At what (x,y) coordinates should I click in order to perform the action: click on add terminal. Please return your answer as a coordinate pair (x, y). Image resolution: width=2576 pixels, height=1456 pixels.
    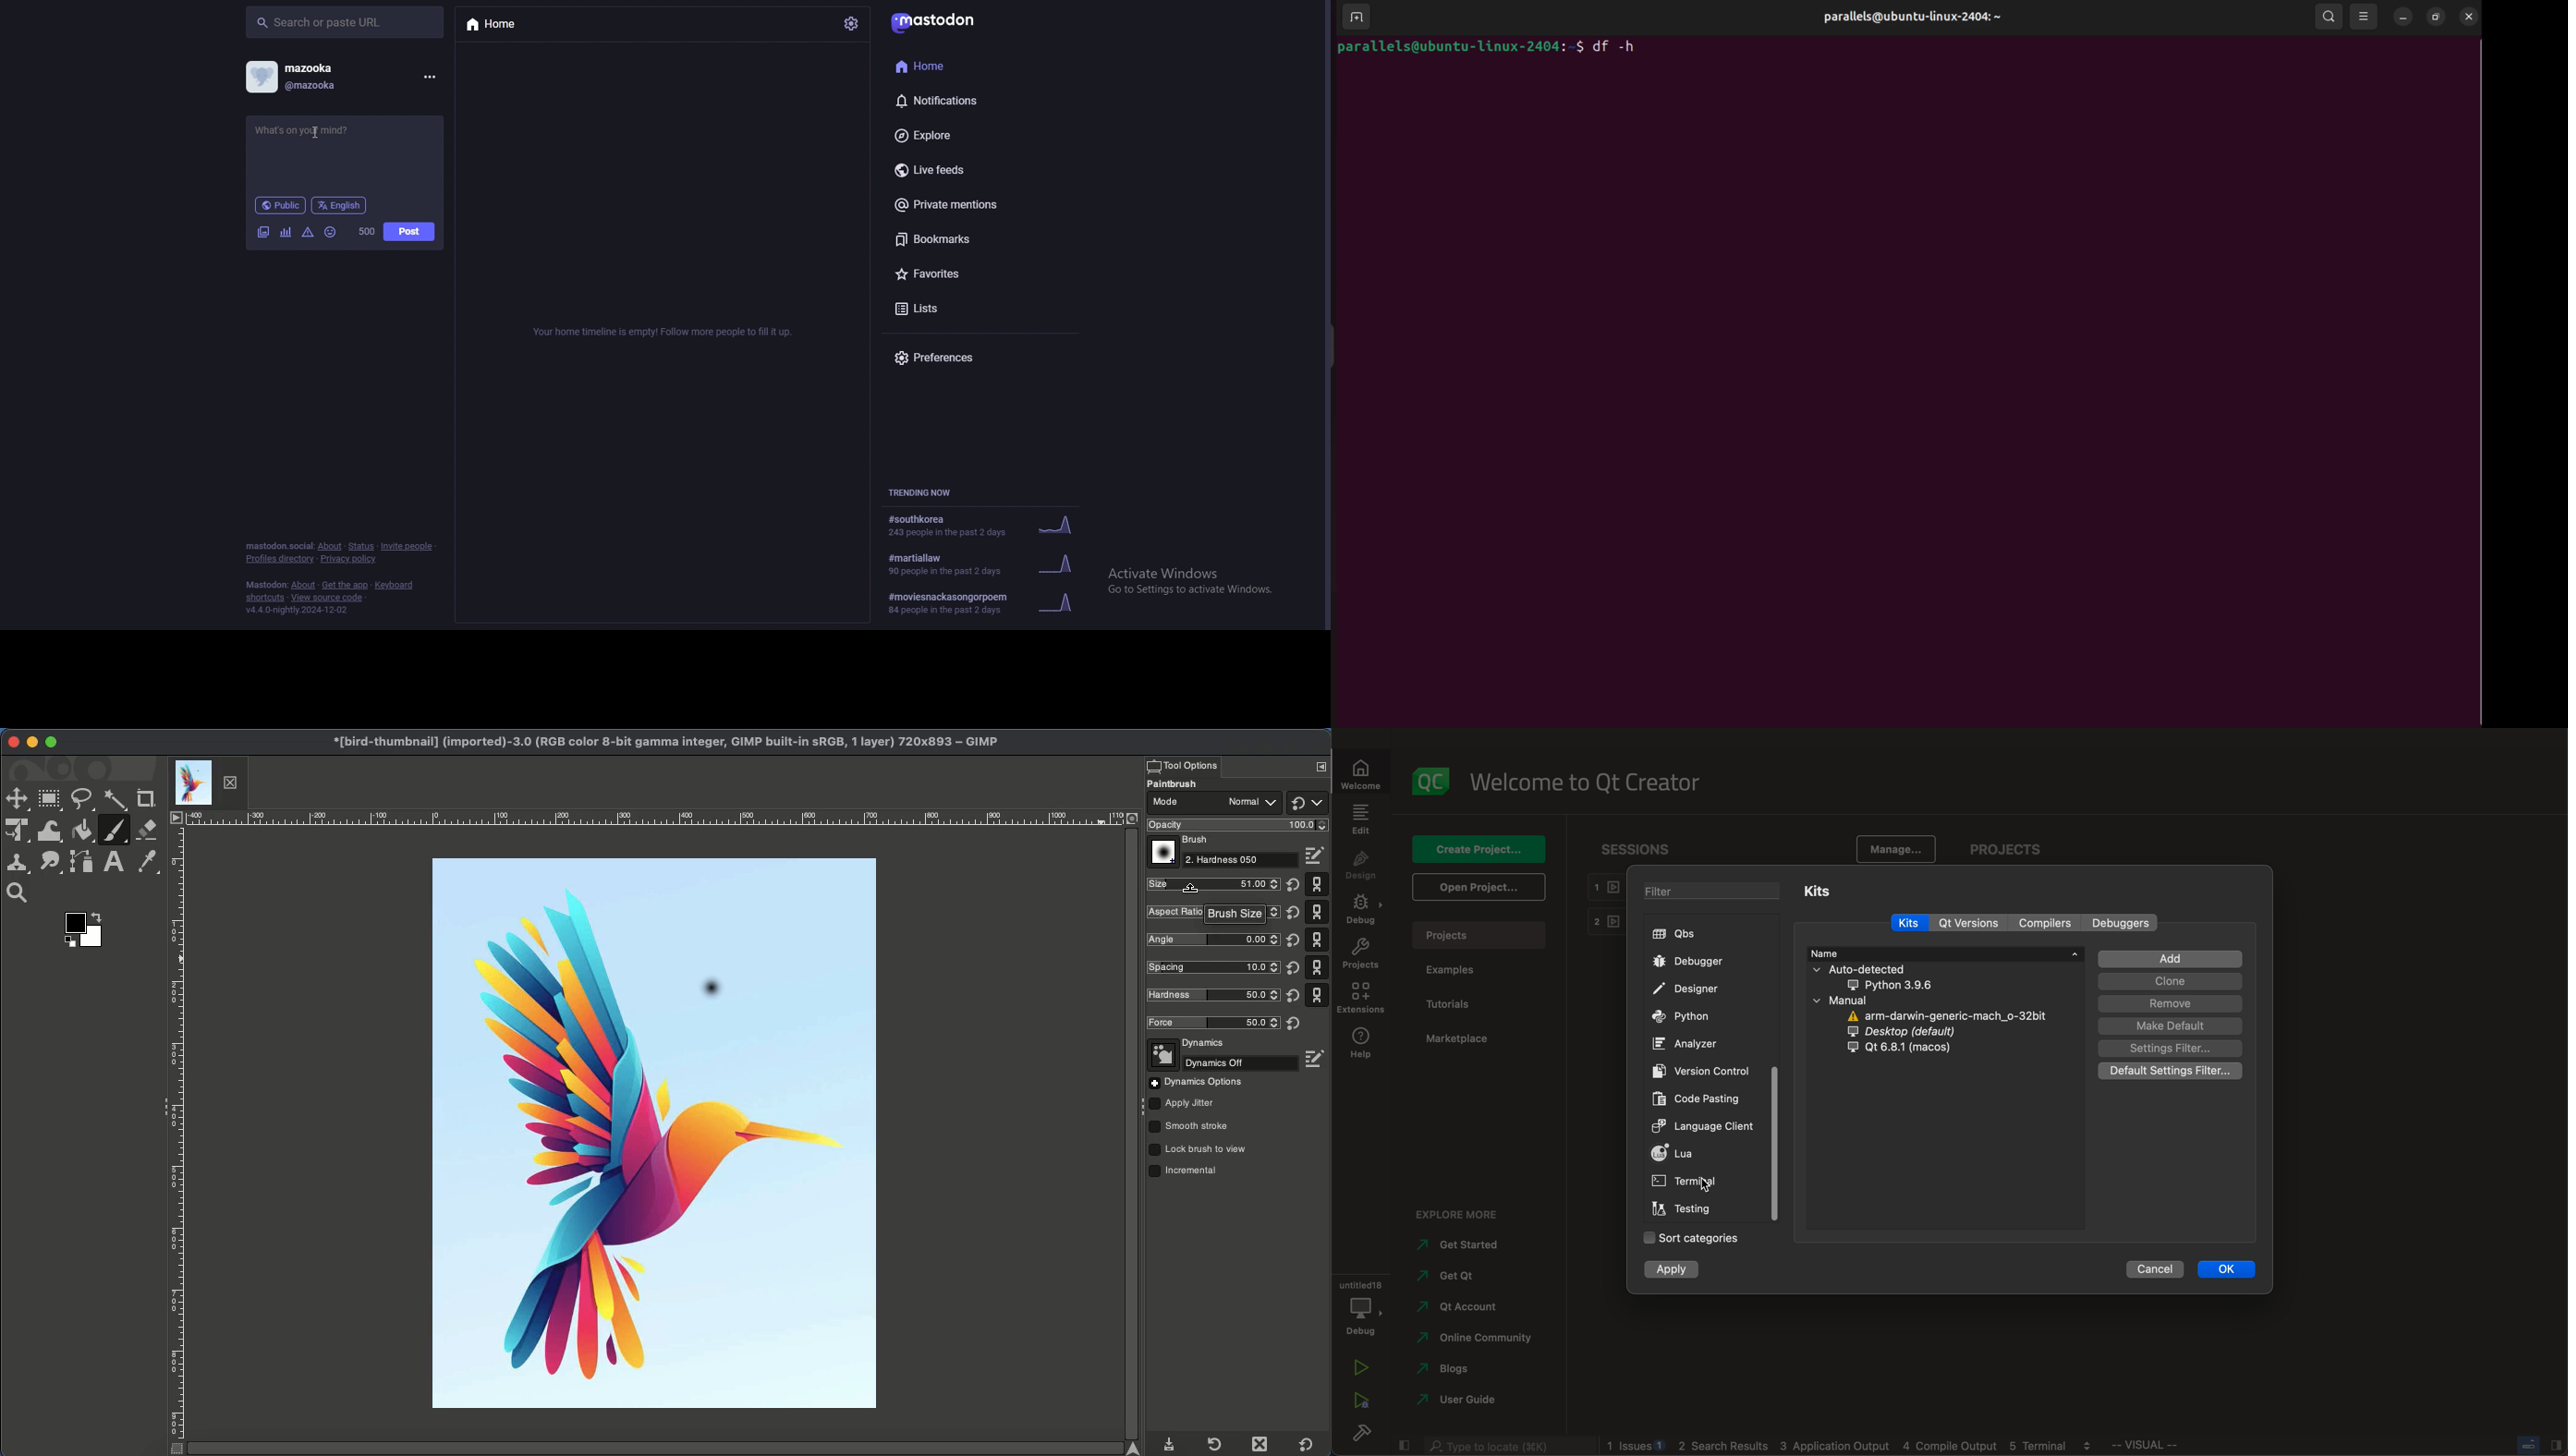
    Looking at the image, I should click on (1359, 16).